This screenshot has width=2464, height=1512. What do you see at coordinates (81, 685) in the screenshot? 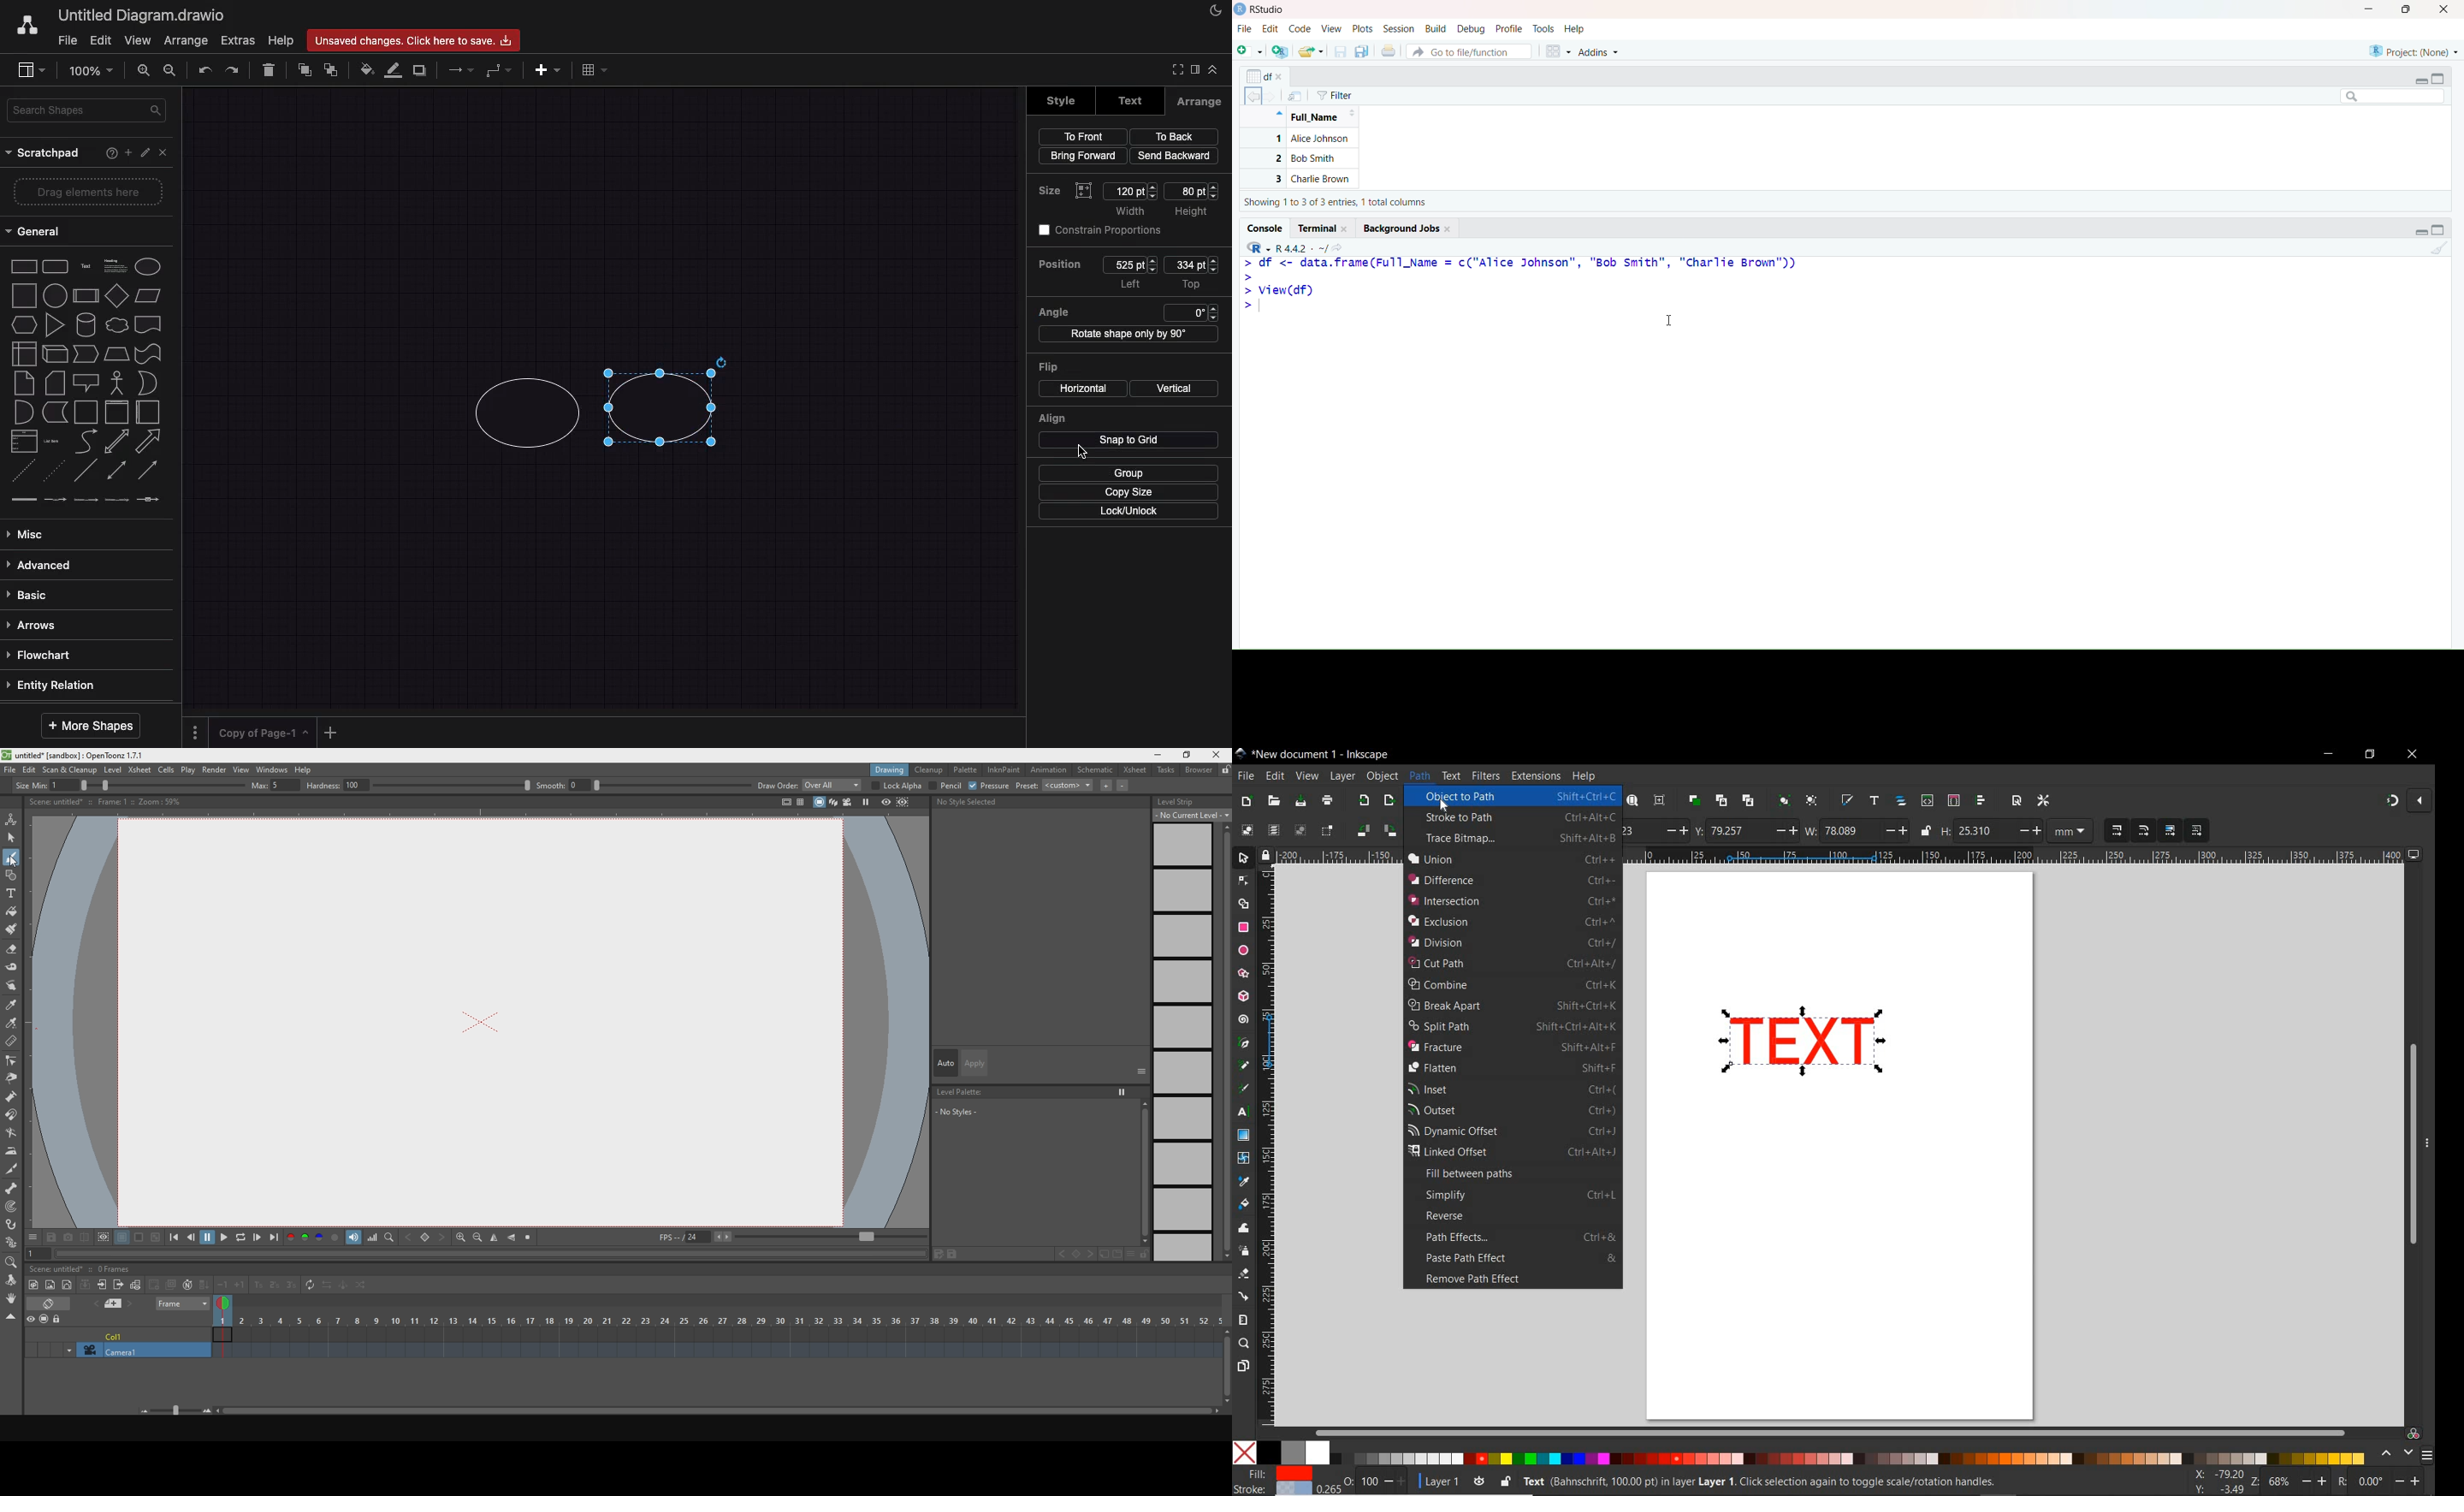
I see `entity relation` at bounding box center [81, 685].